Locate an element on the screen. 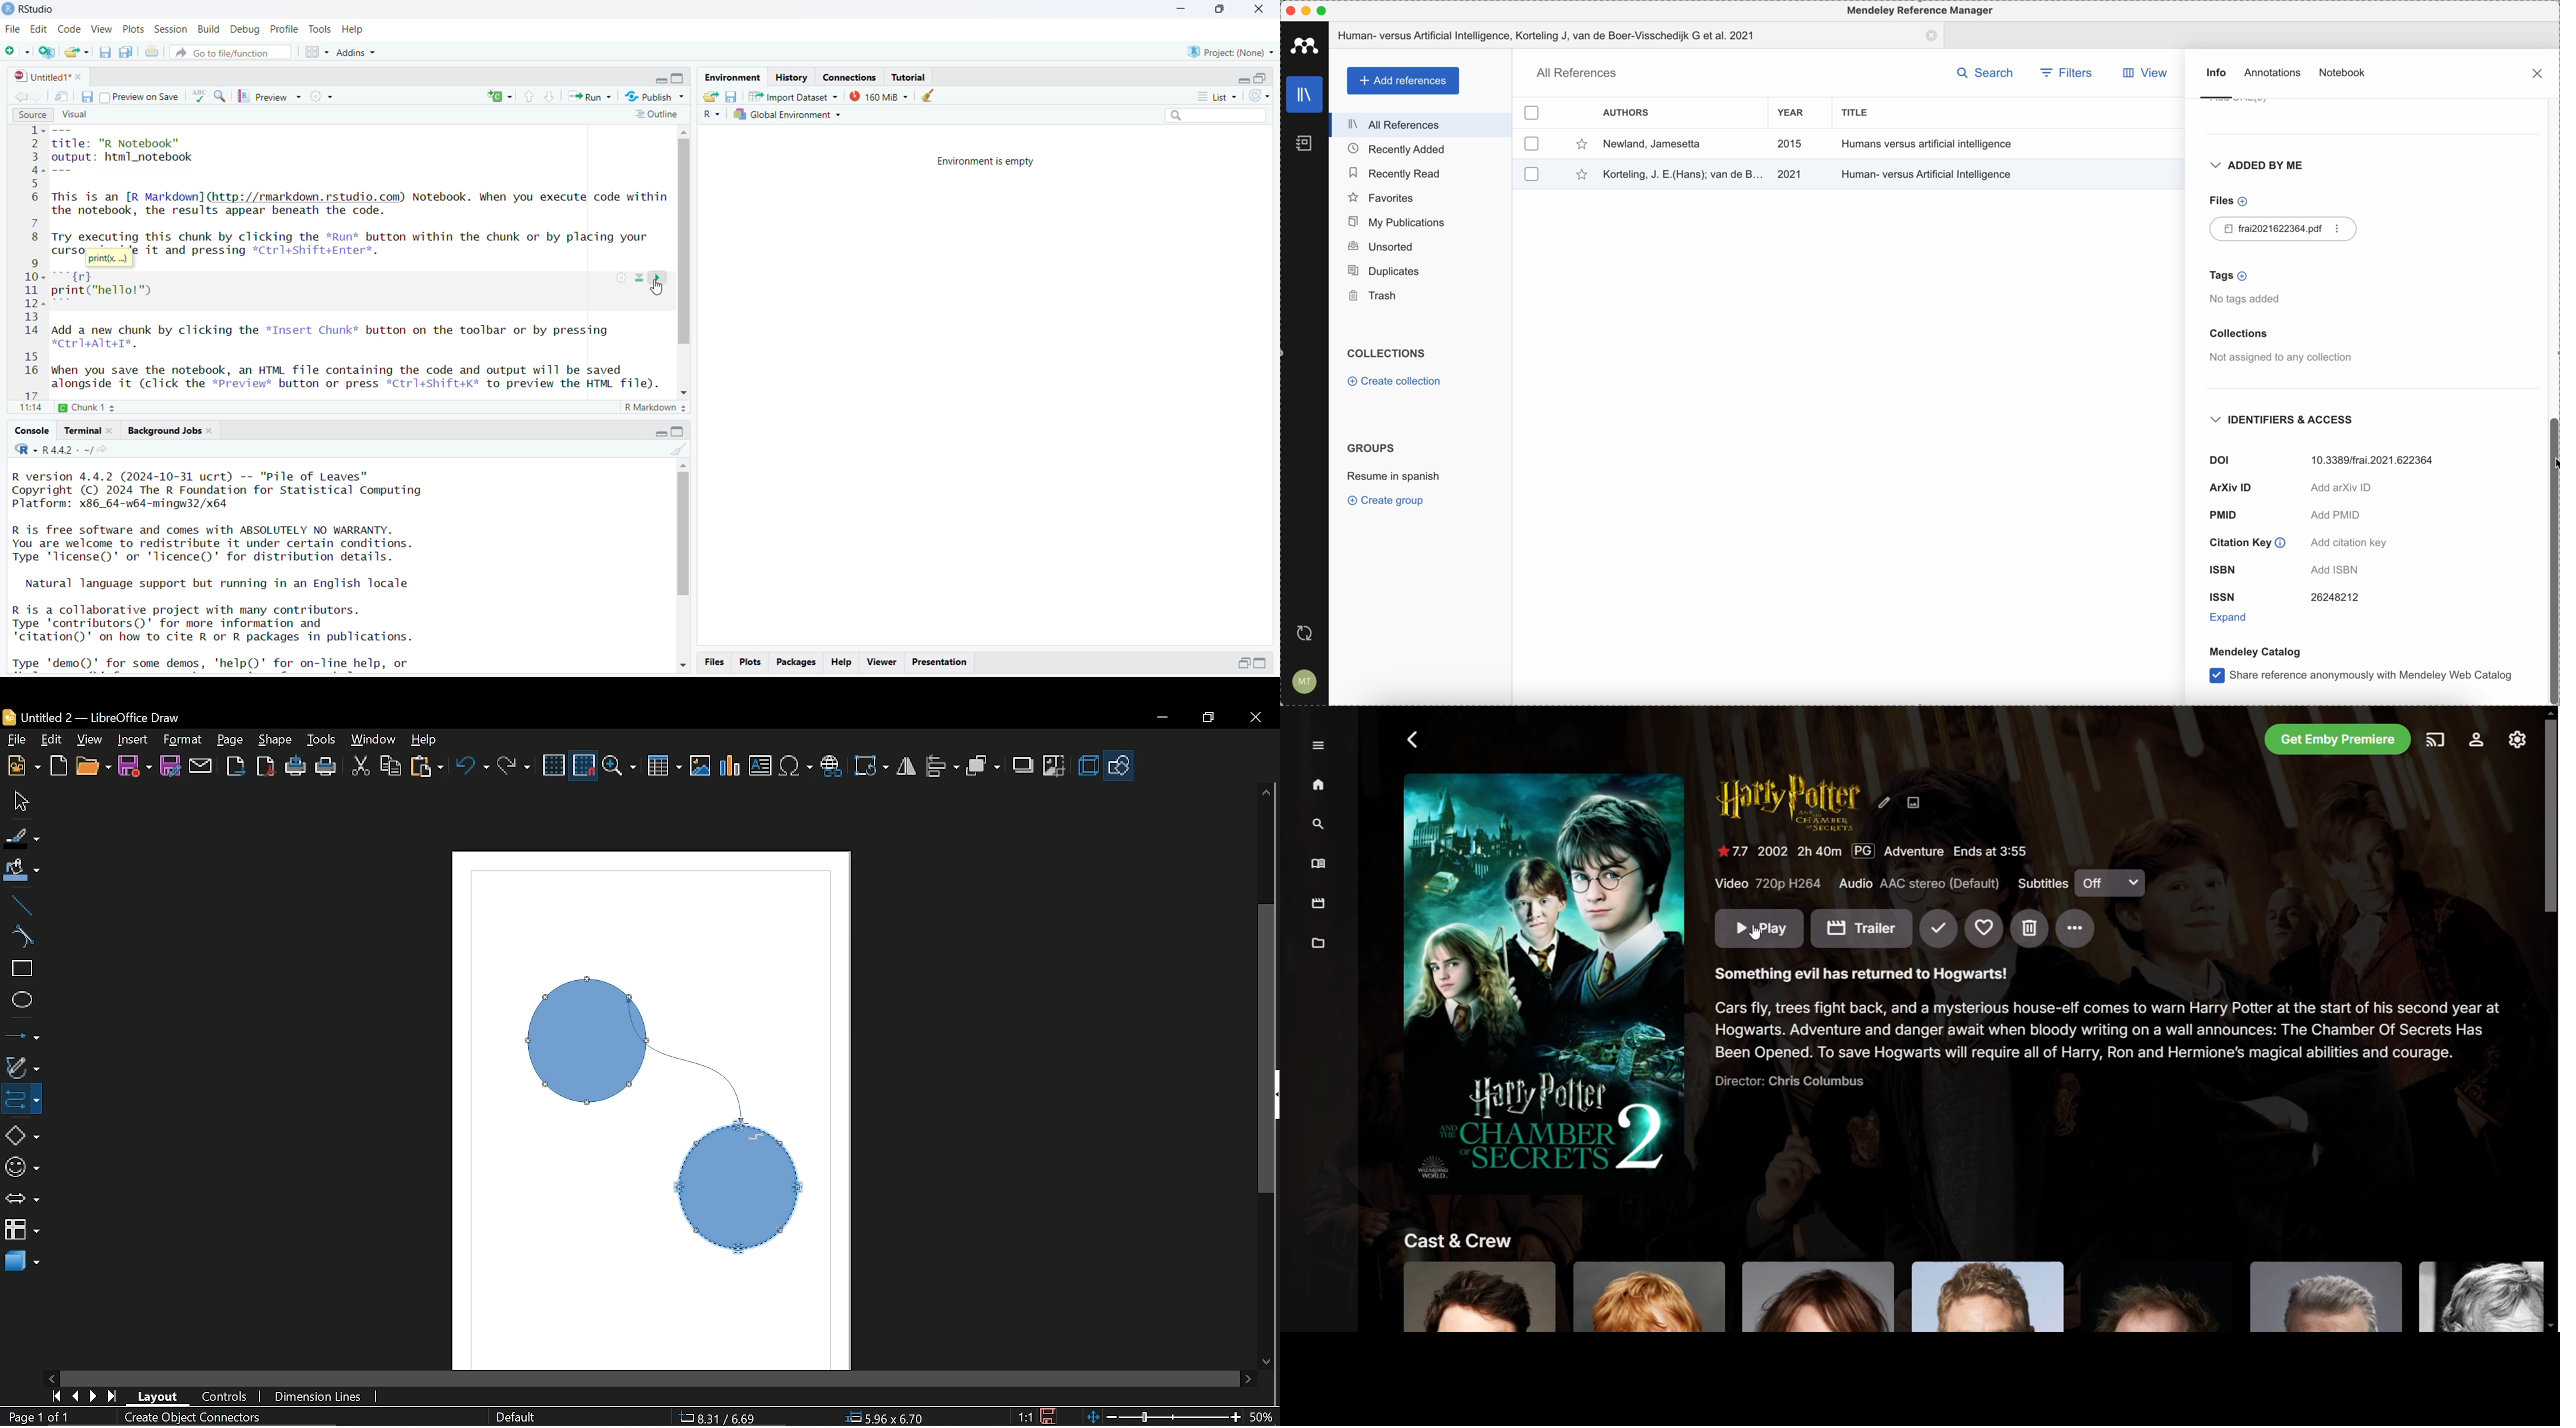 The height and width of the screenshot is (1428, 2576). rerun the previous code region is located at coordinates (499, 97).